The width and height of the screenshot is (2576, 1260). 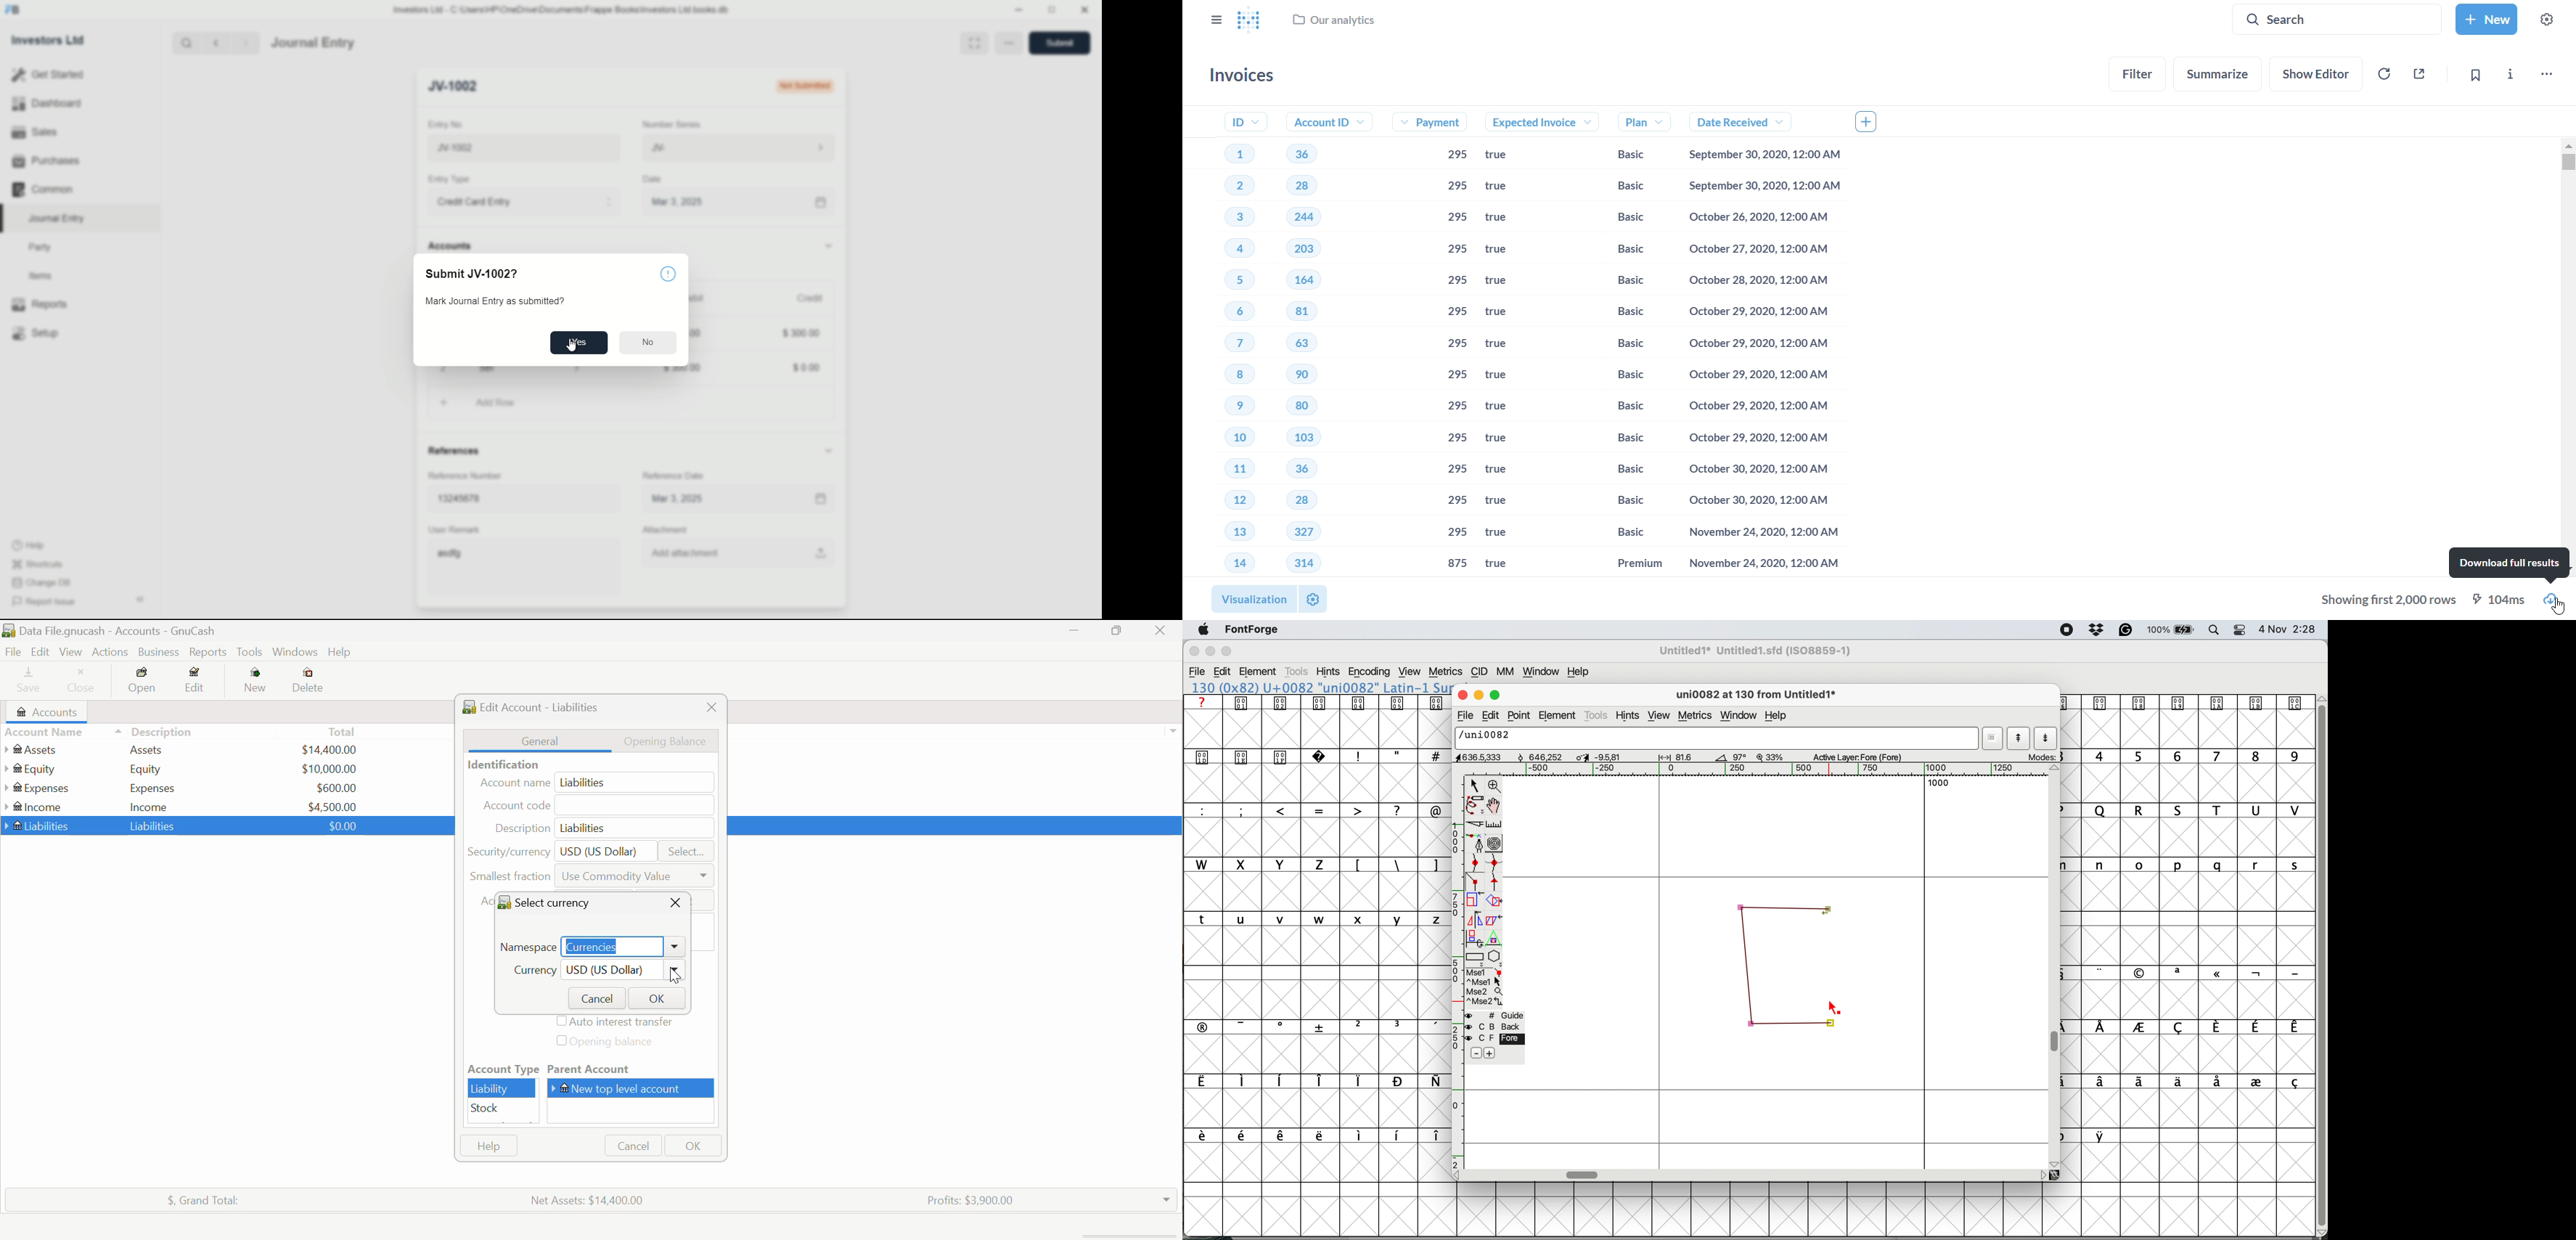 I want to click on help, so click(x=1778, y=717).